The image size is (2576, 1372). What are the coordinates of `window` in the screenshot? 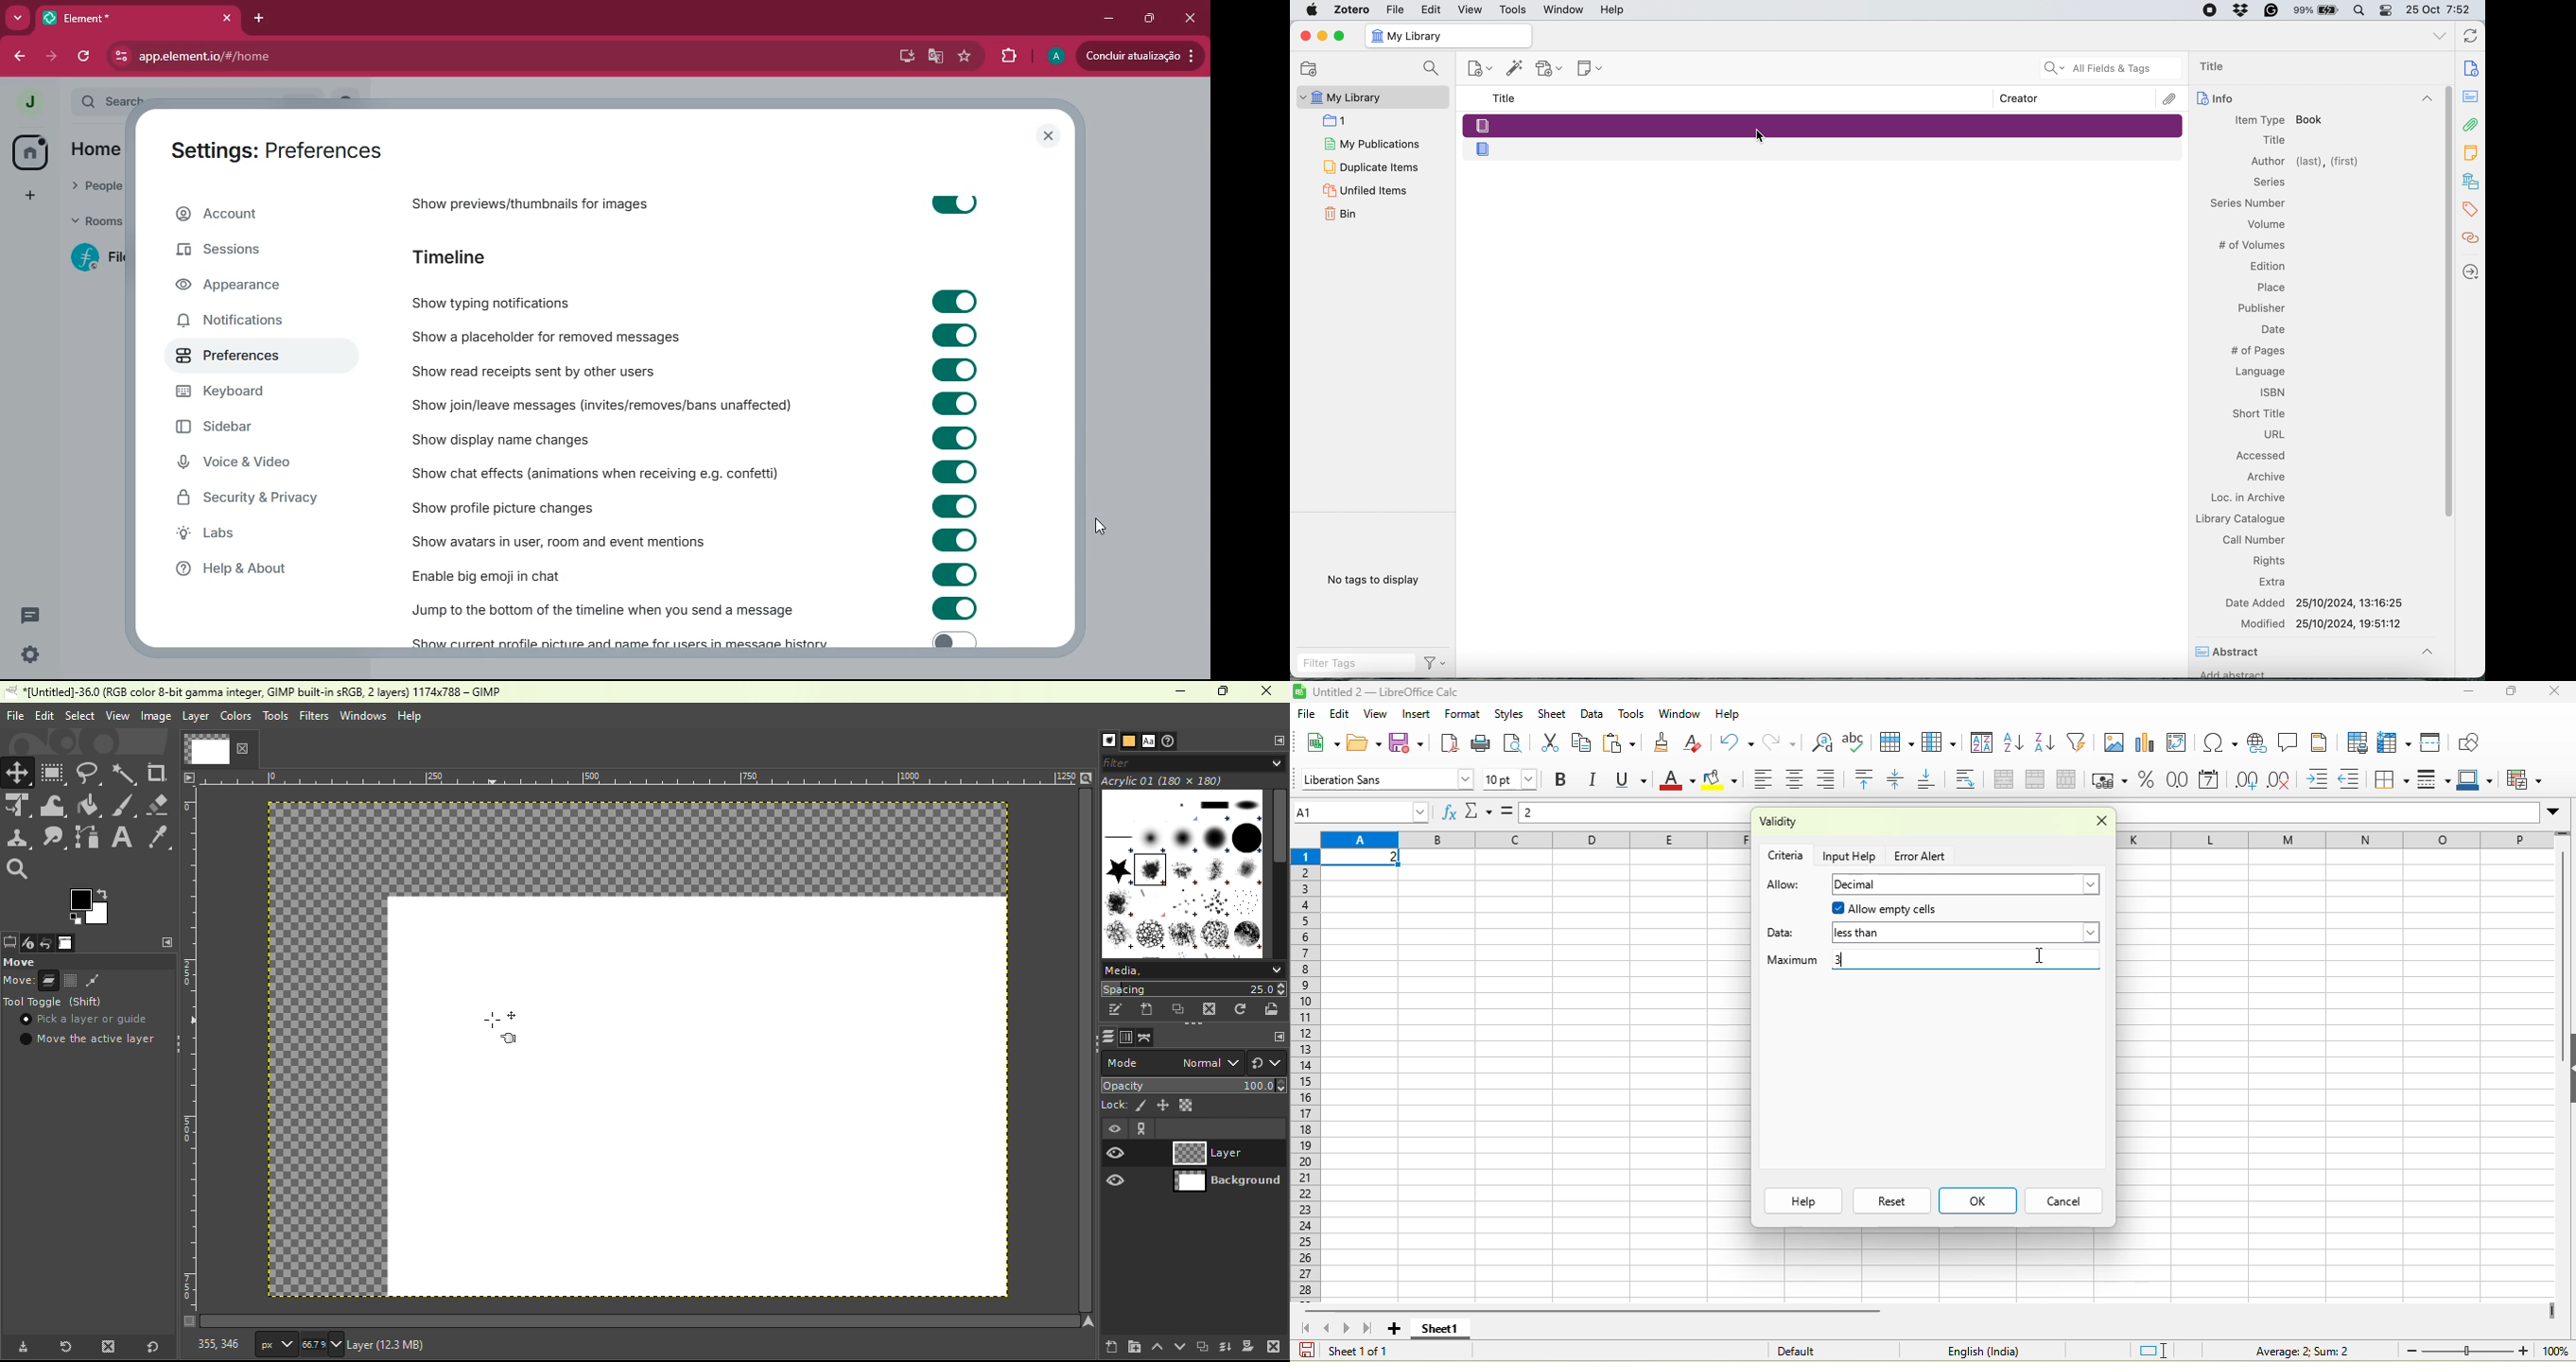 It's located at (1678, 715).